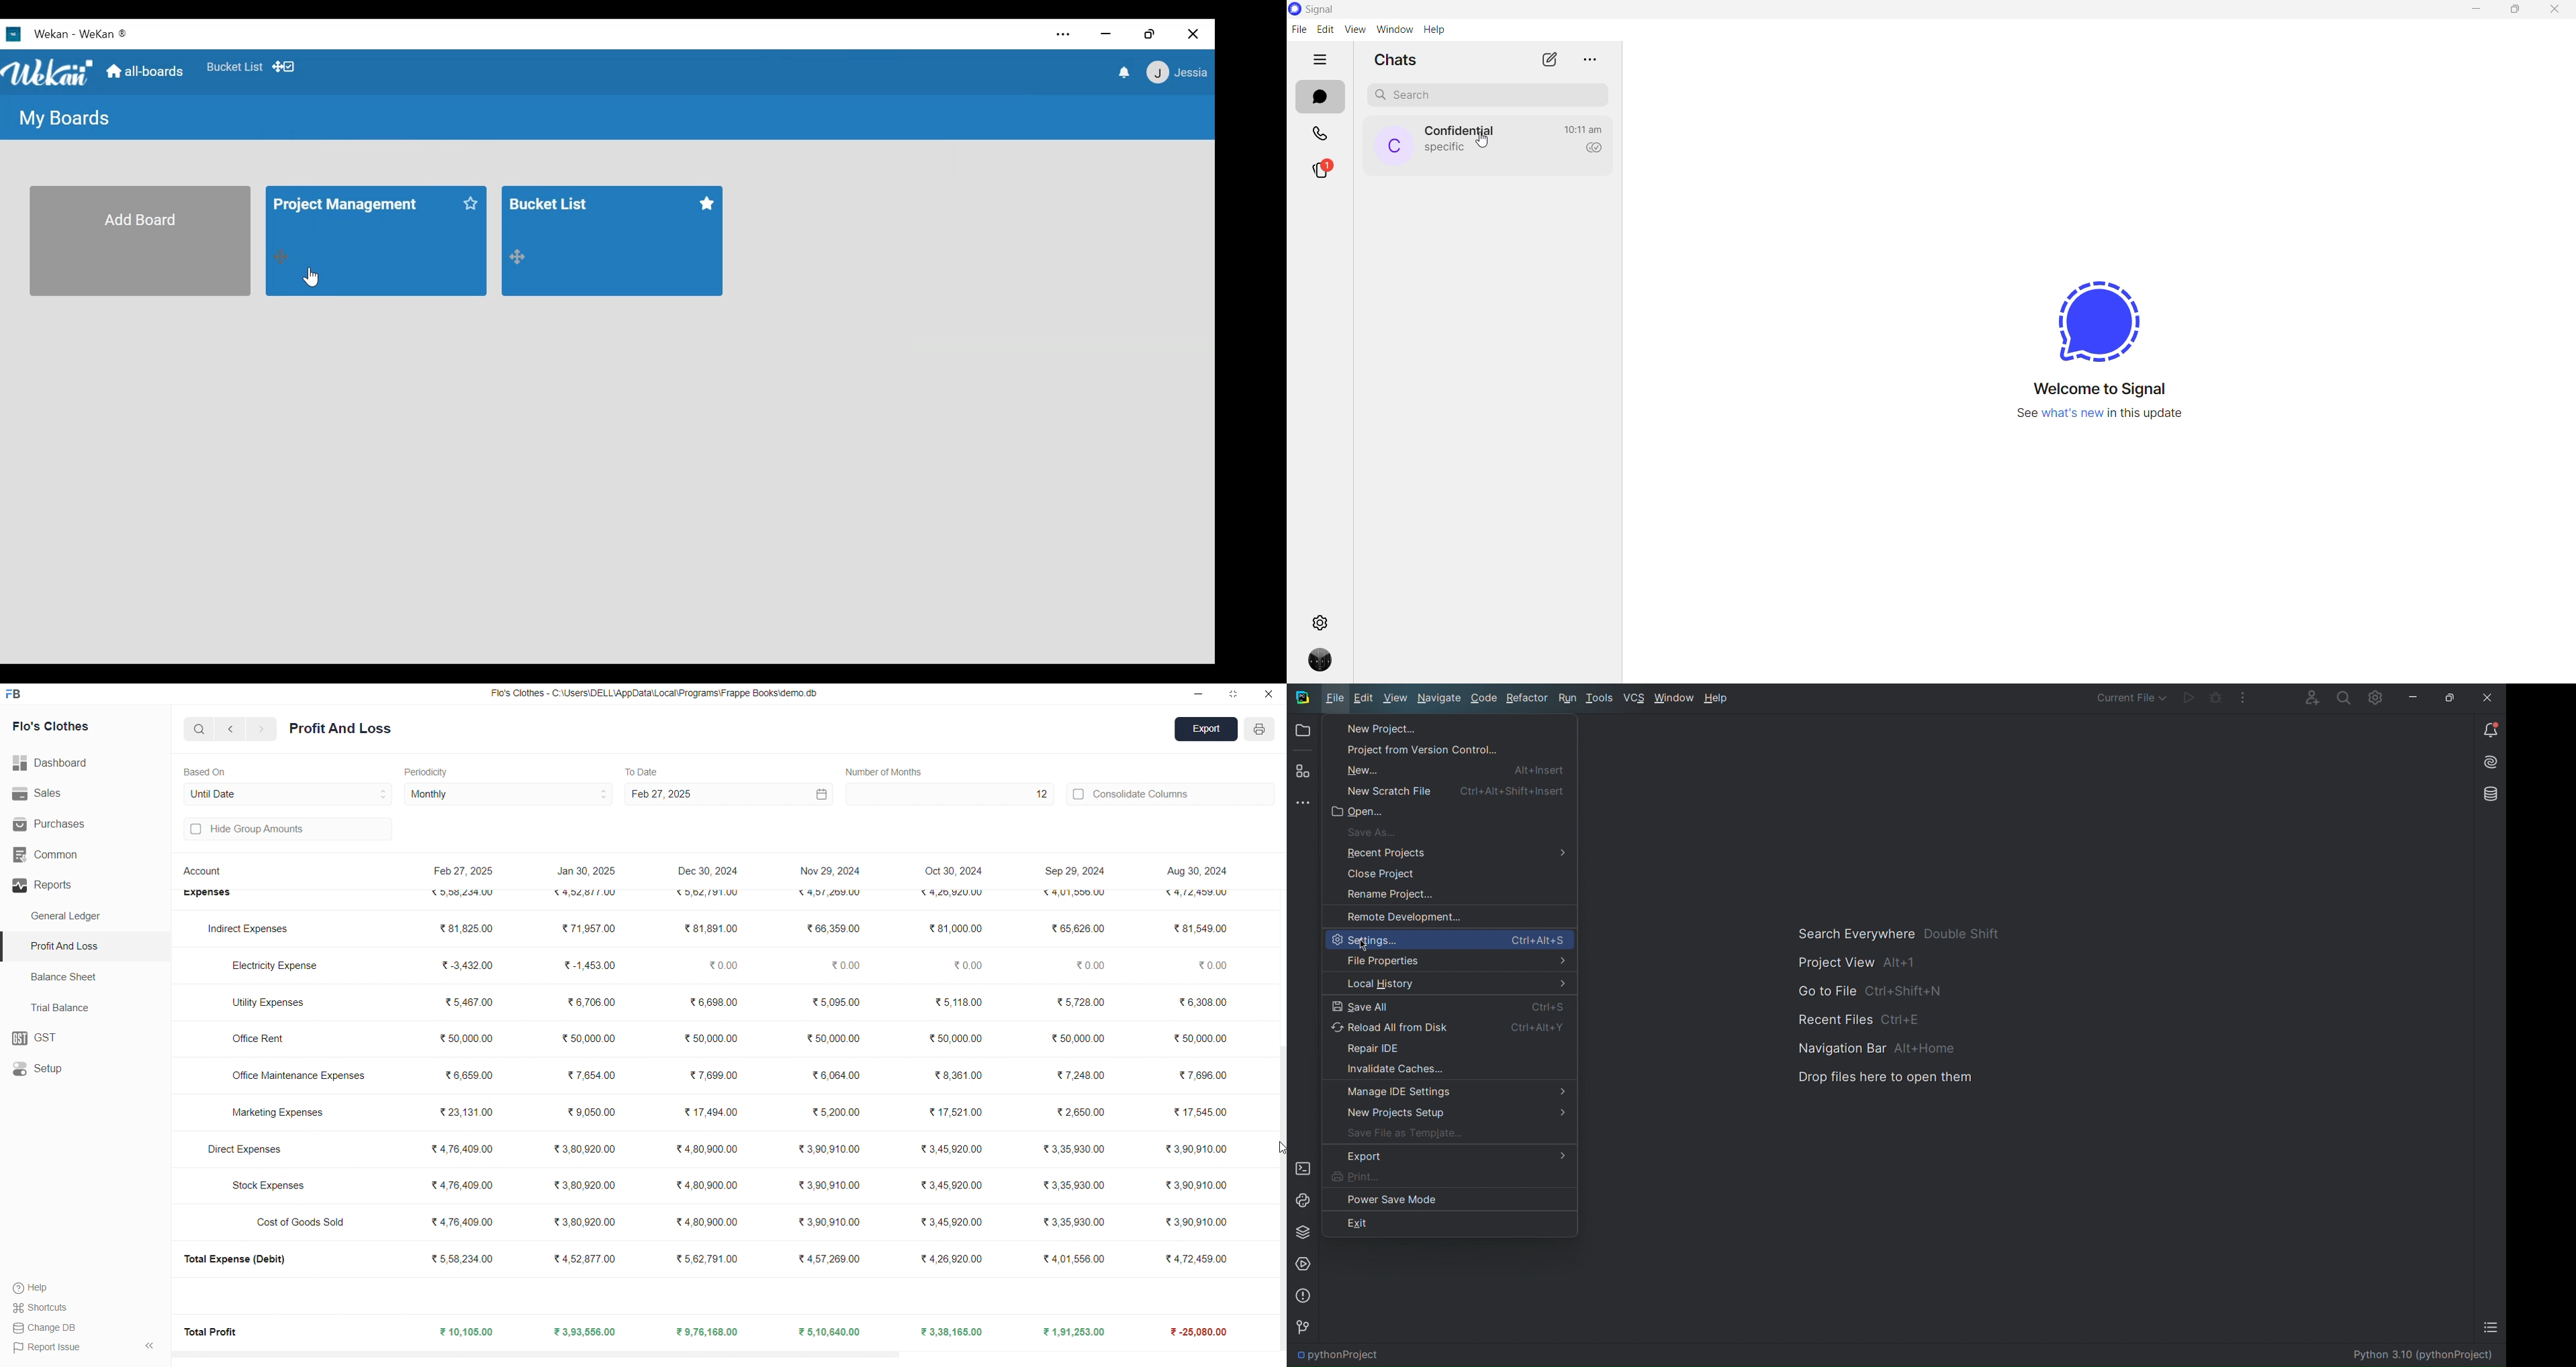  Describe the element at coordinates (200, 728) in the screenshot. I see `search` at that location.